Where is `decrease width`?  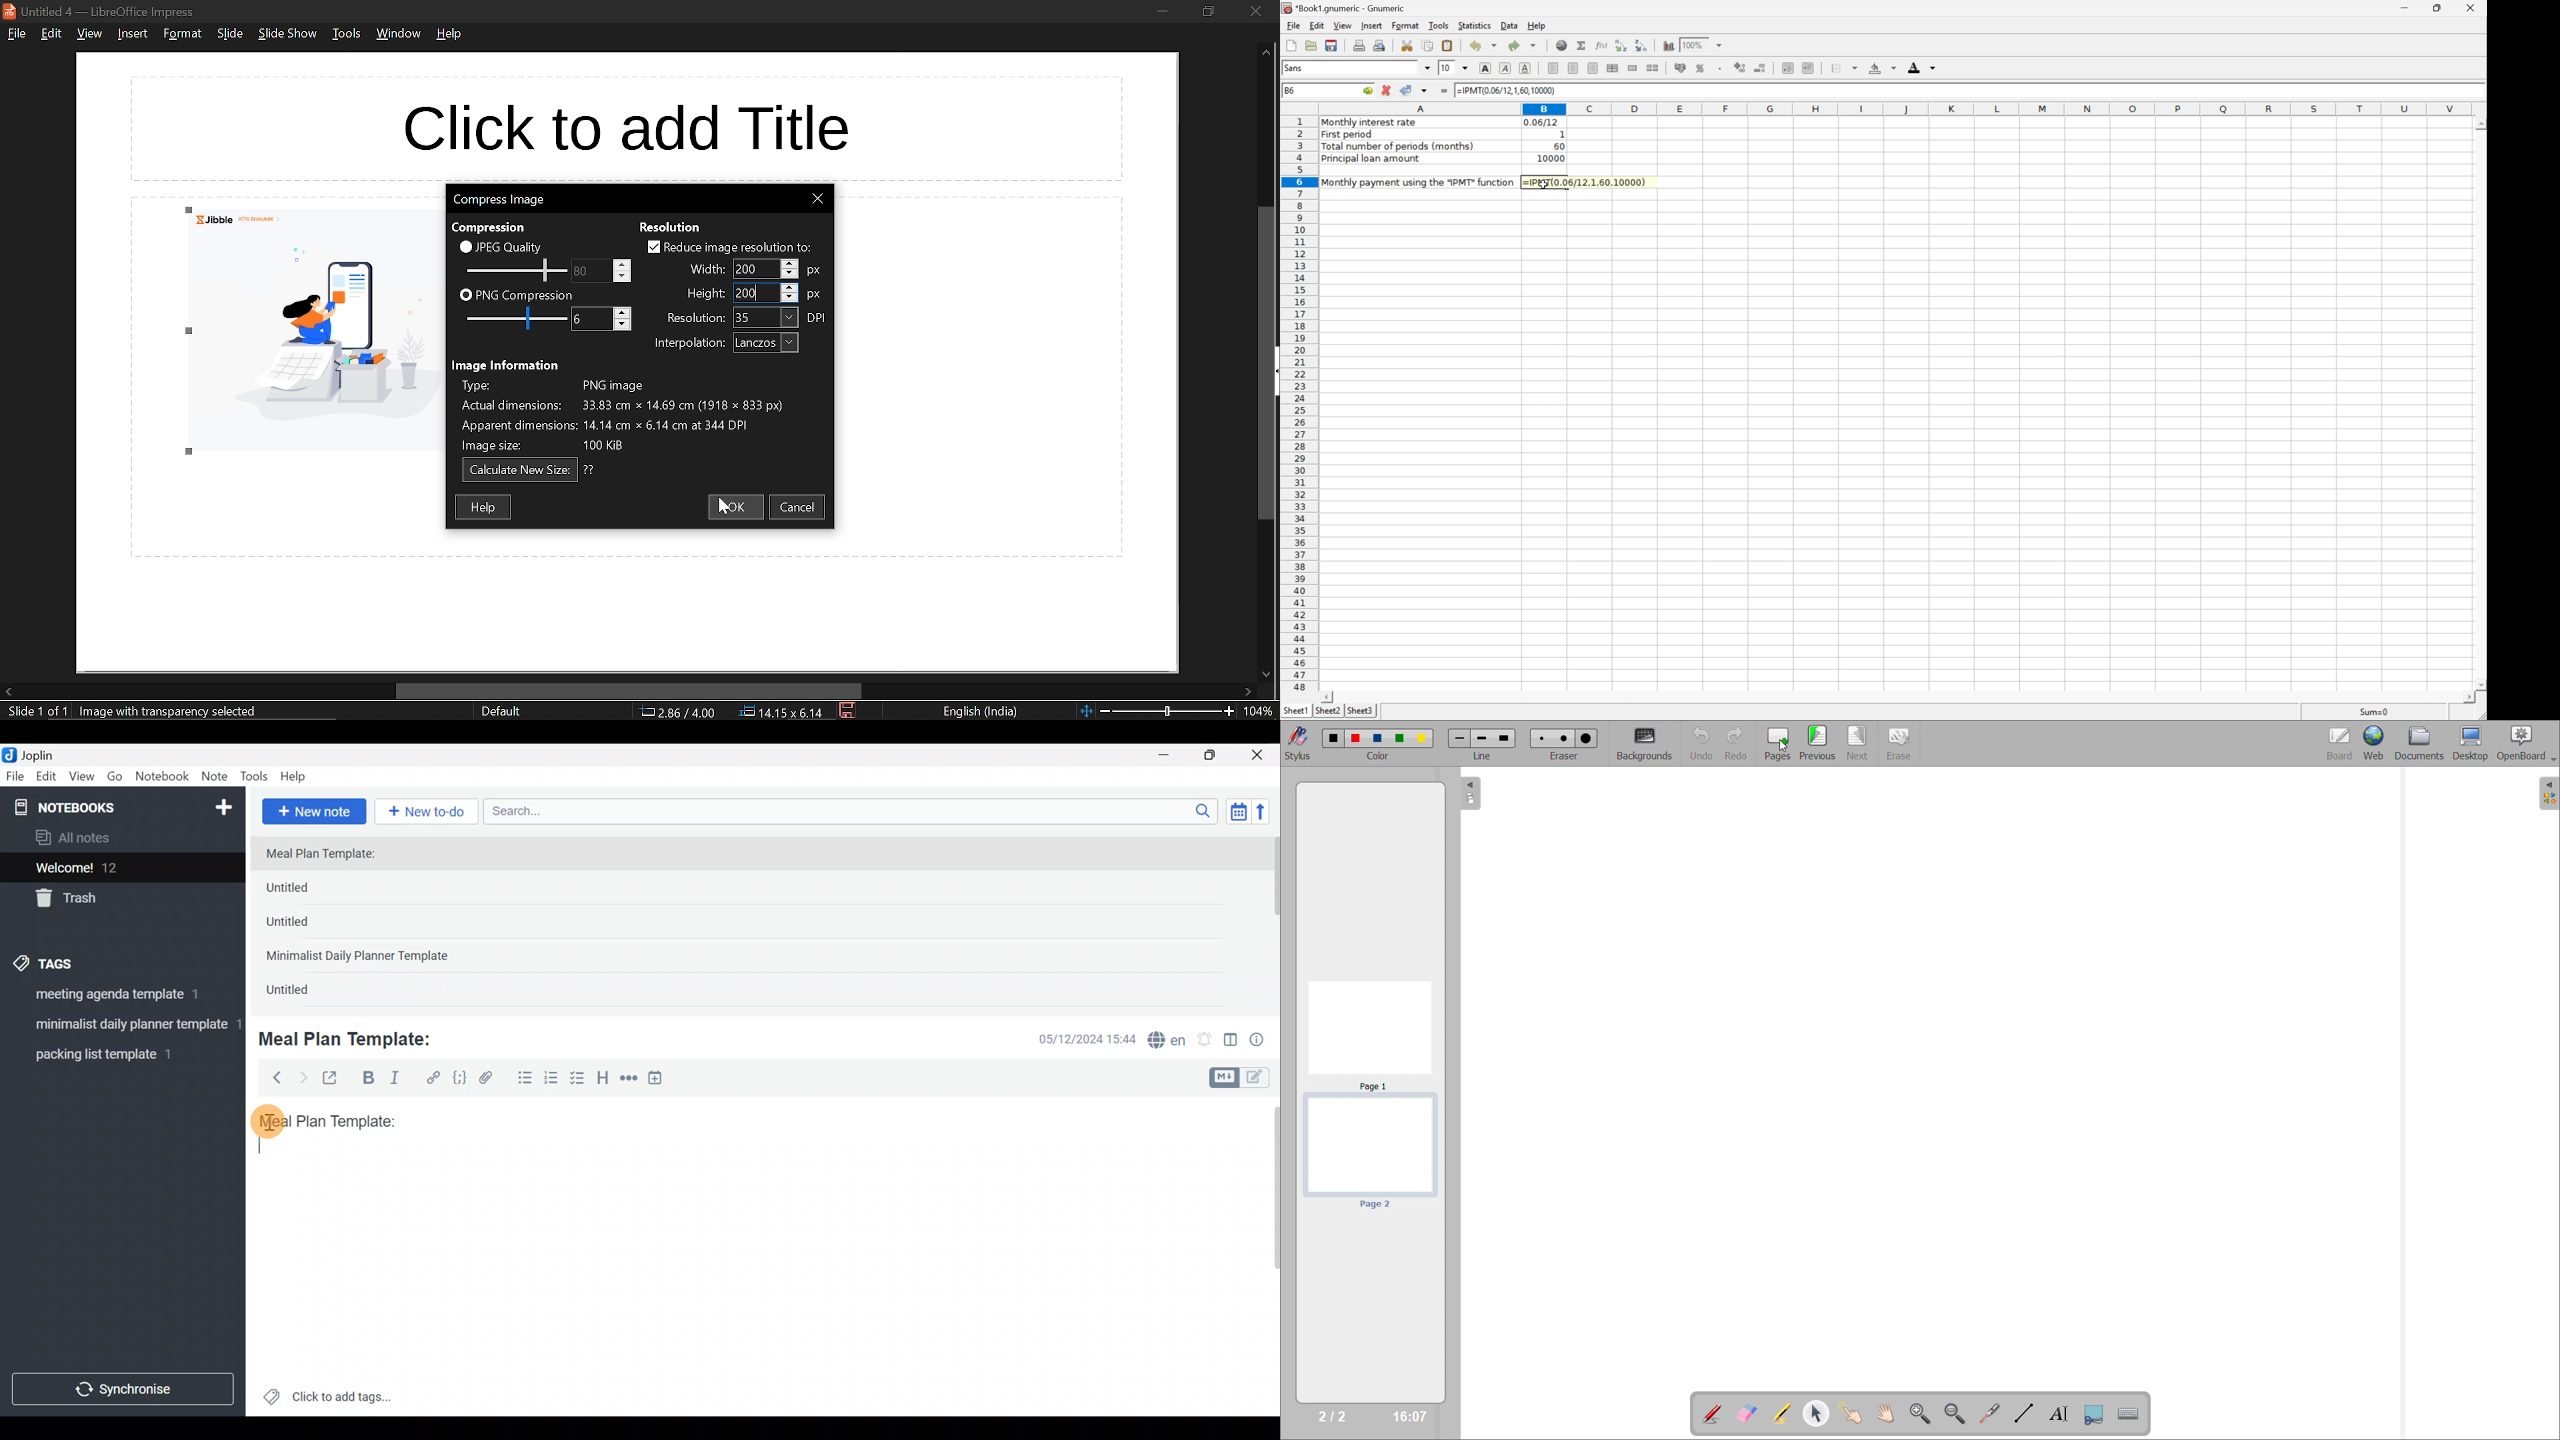 decrease width is located at coordinates (790, 274).